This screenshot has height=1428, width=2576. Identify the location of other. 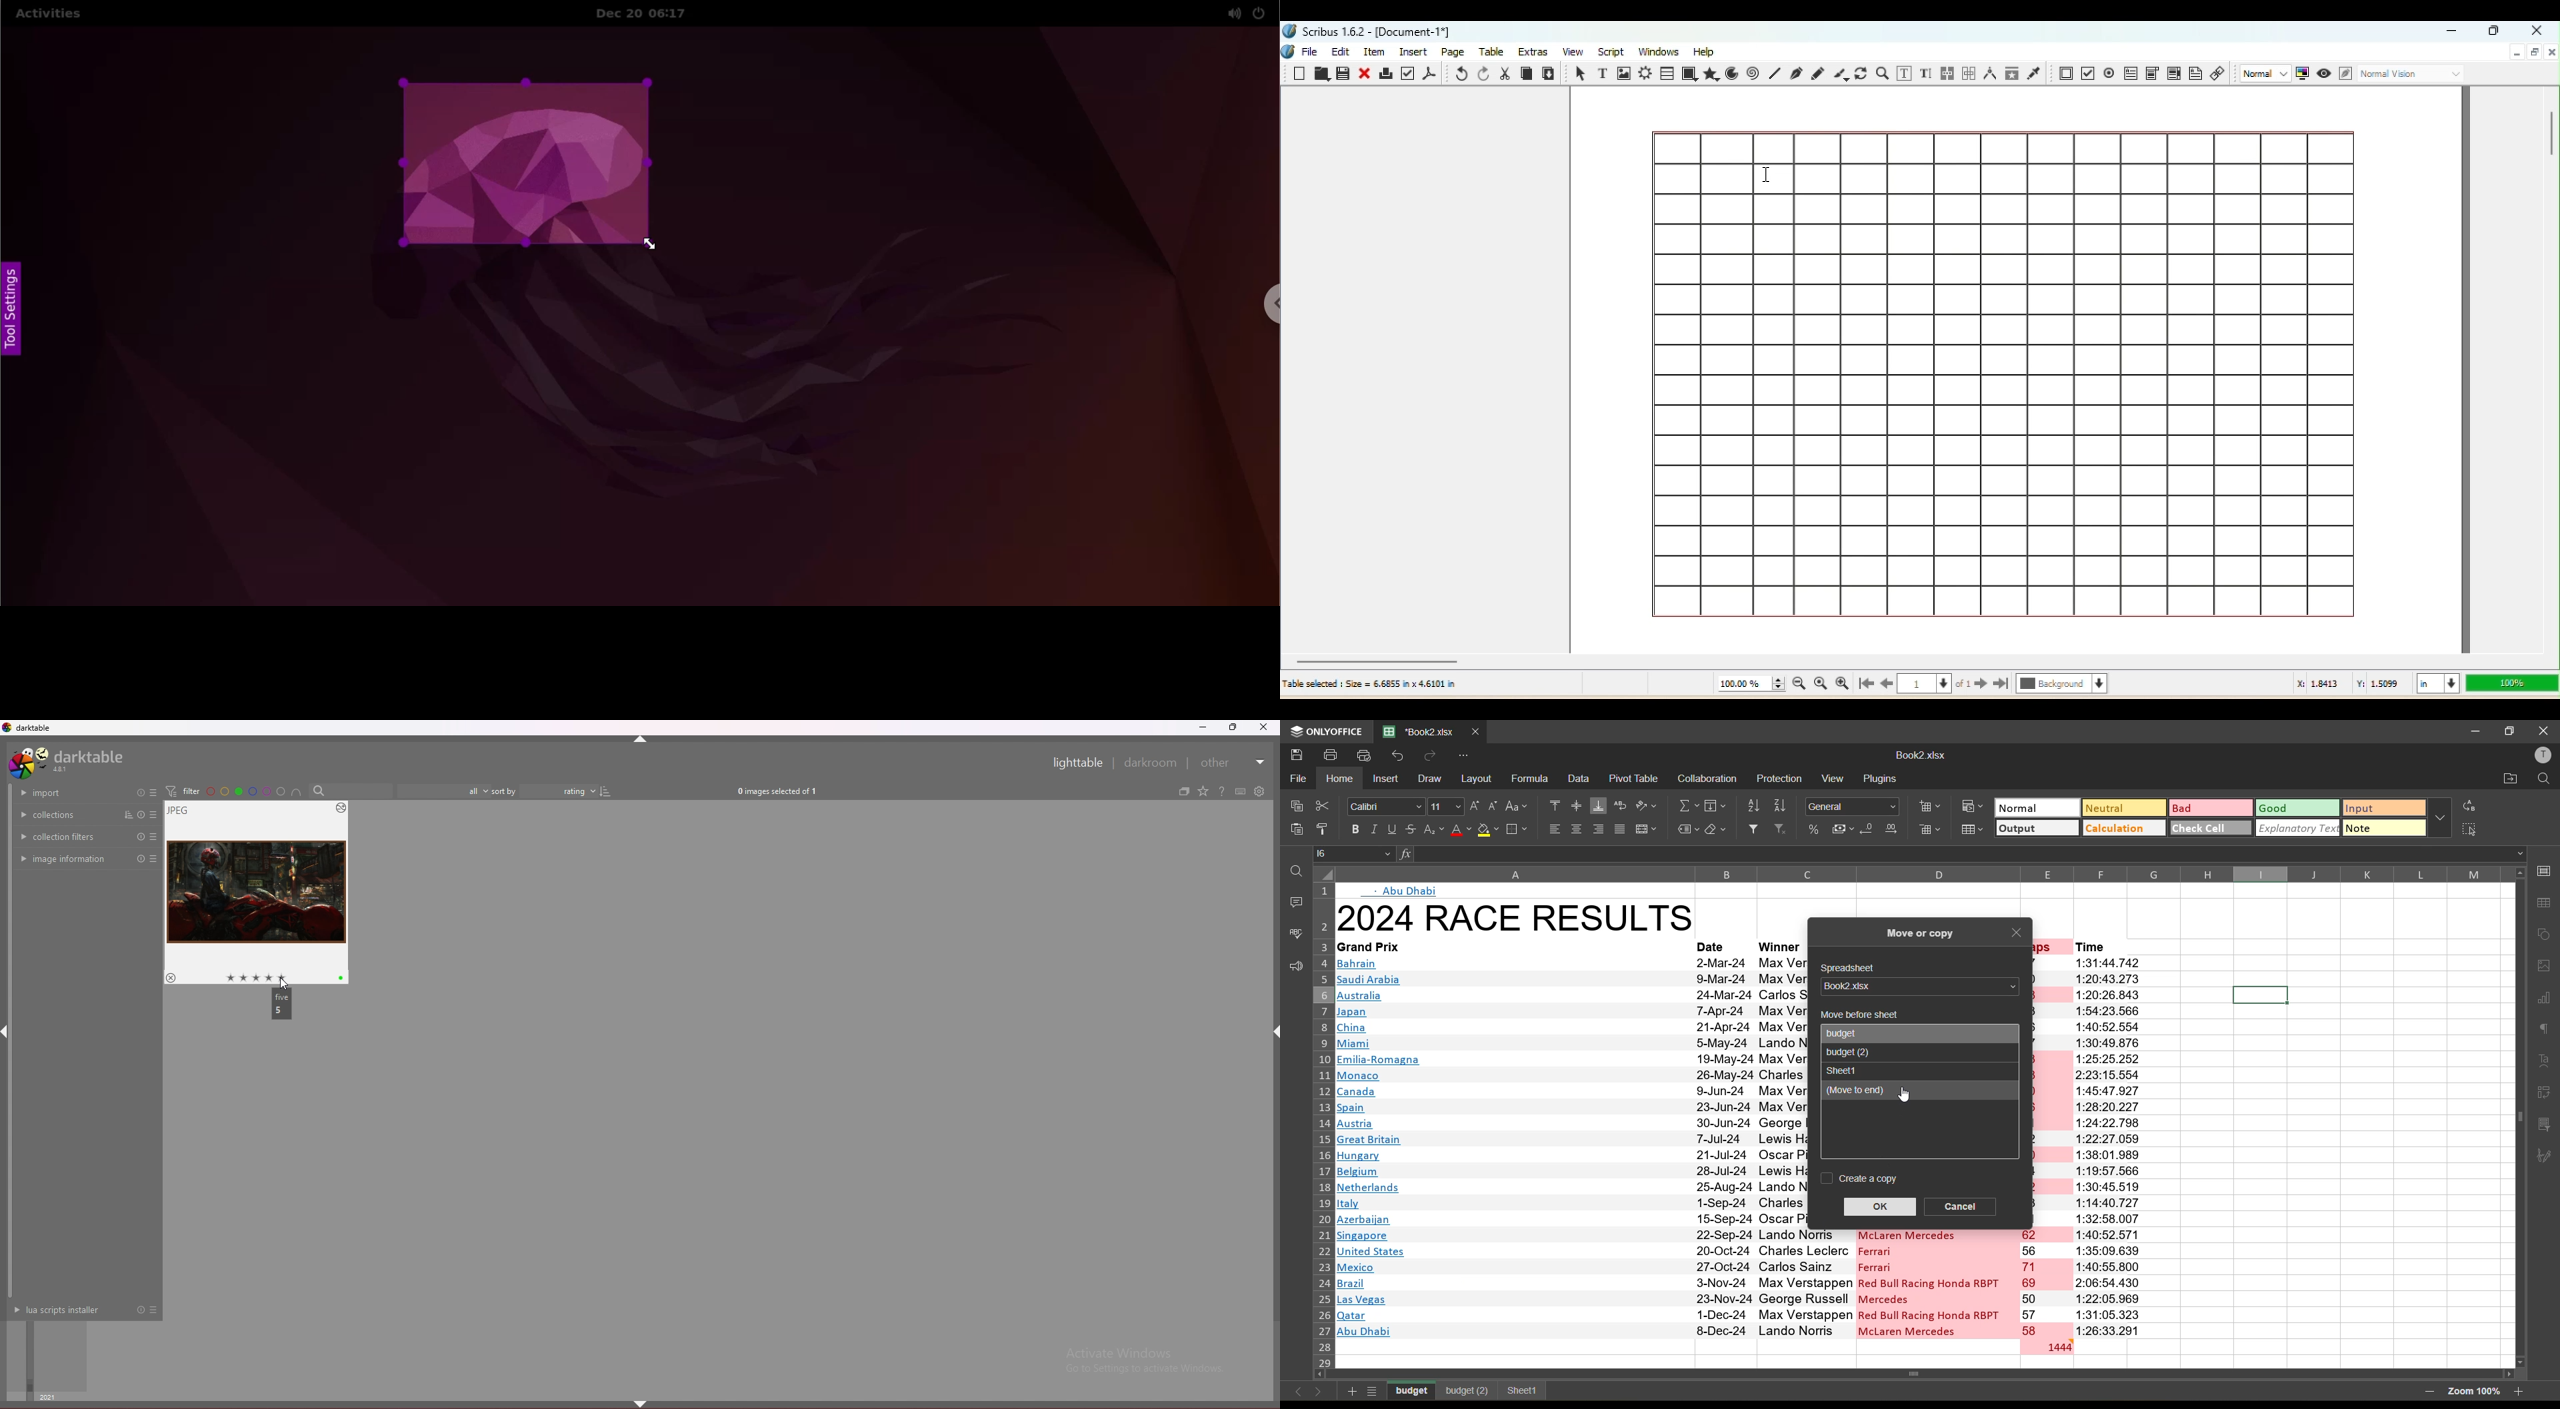
(1234, 761).